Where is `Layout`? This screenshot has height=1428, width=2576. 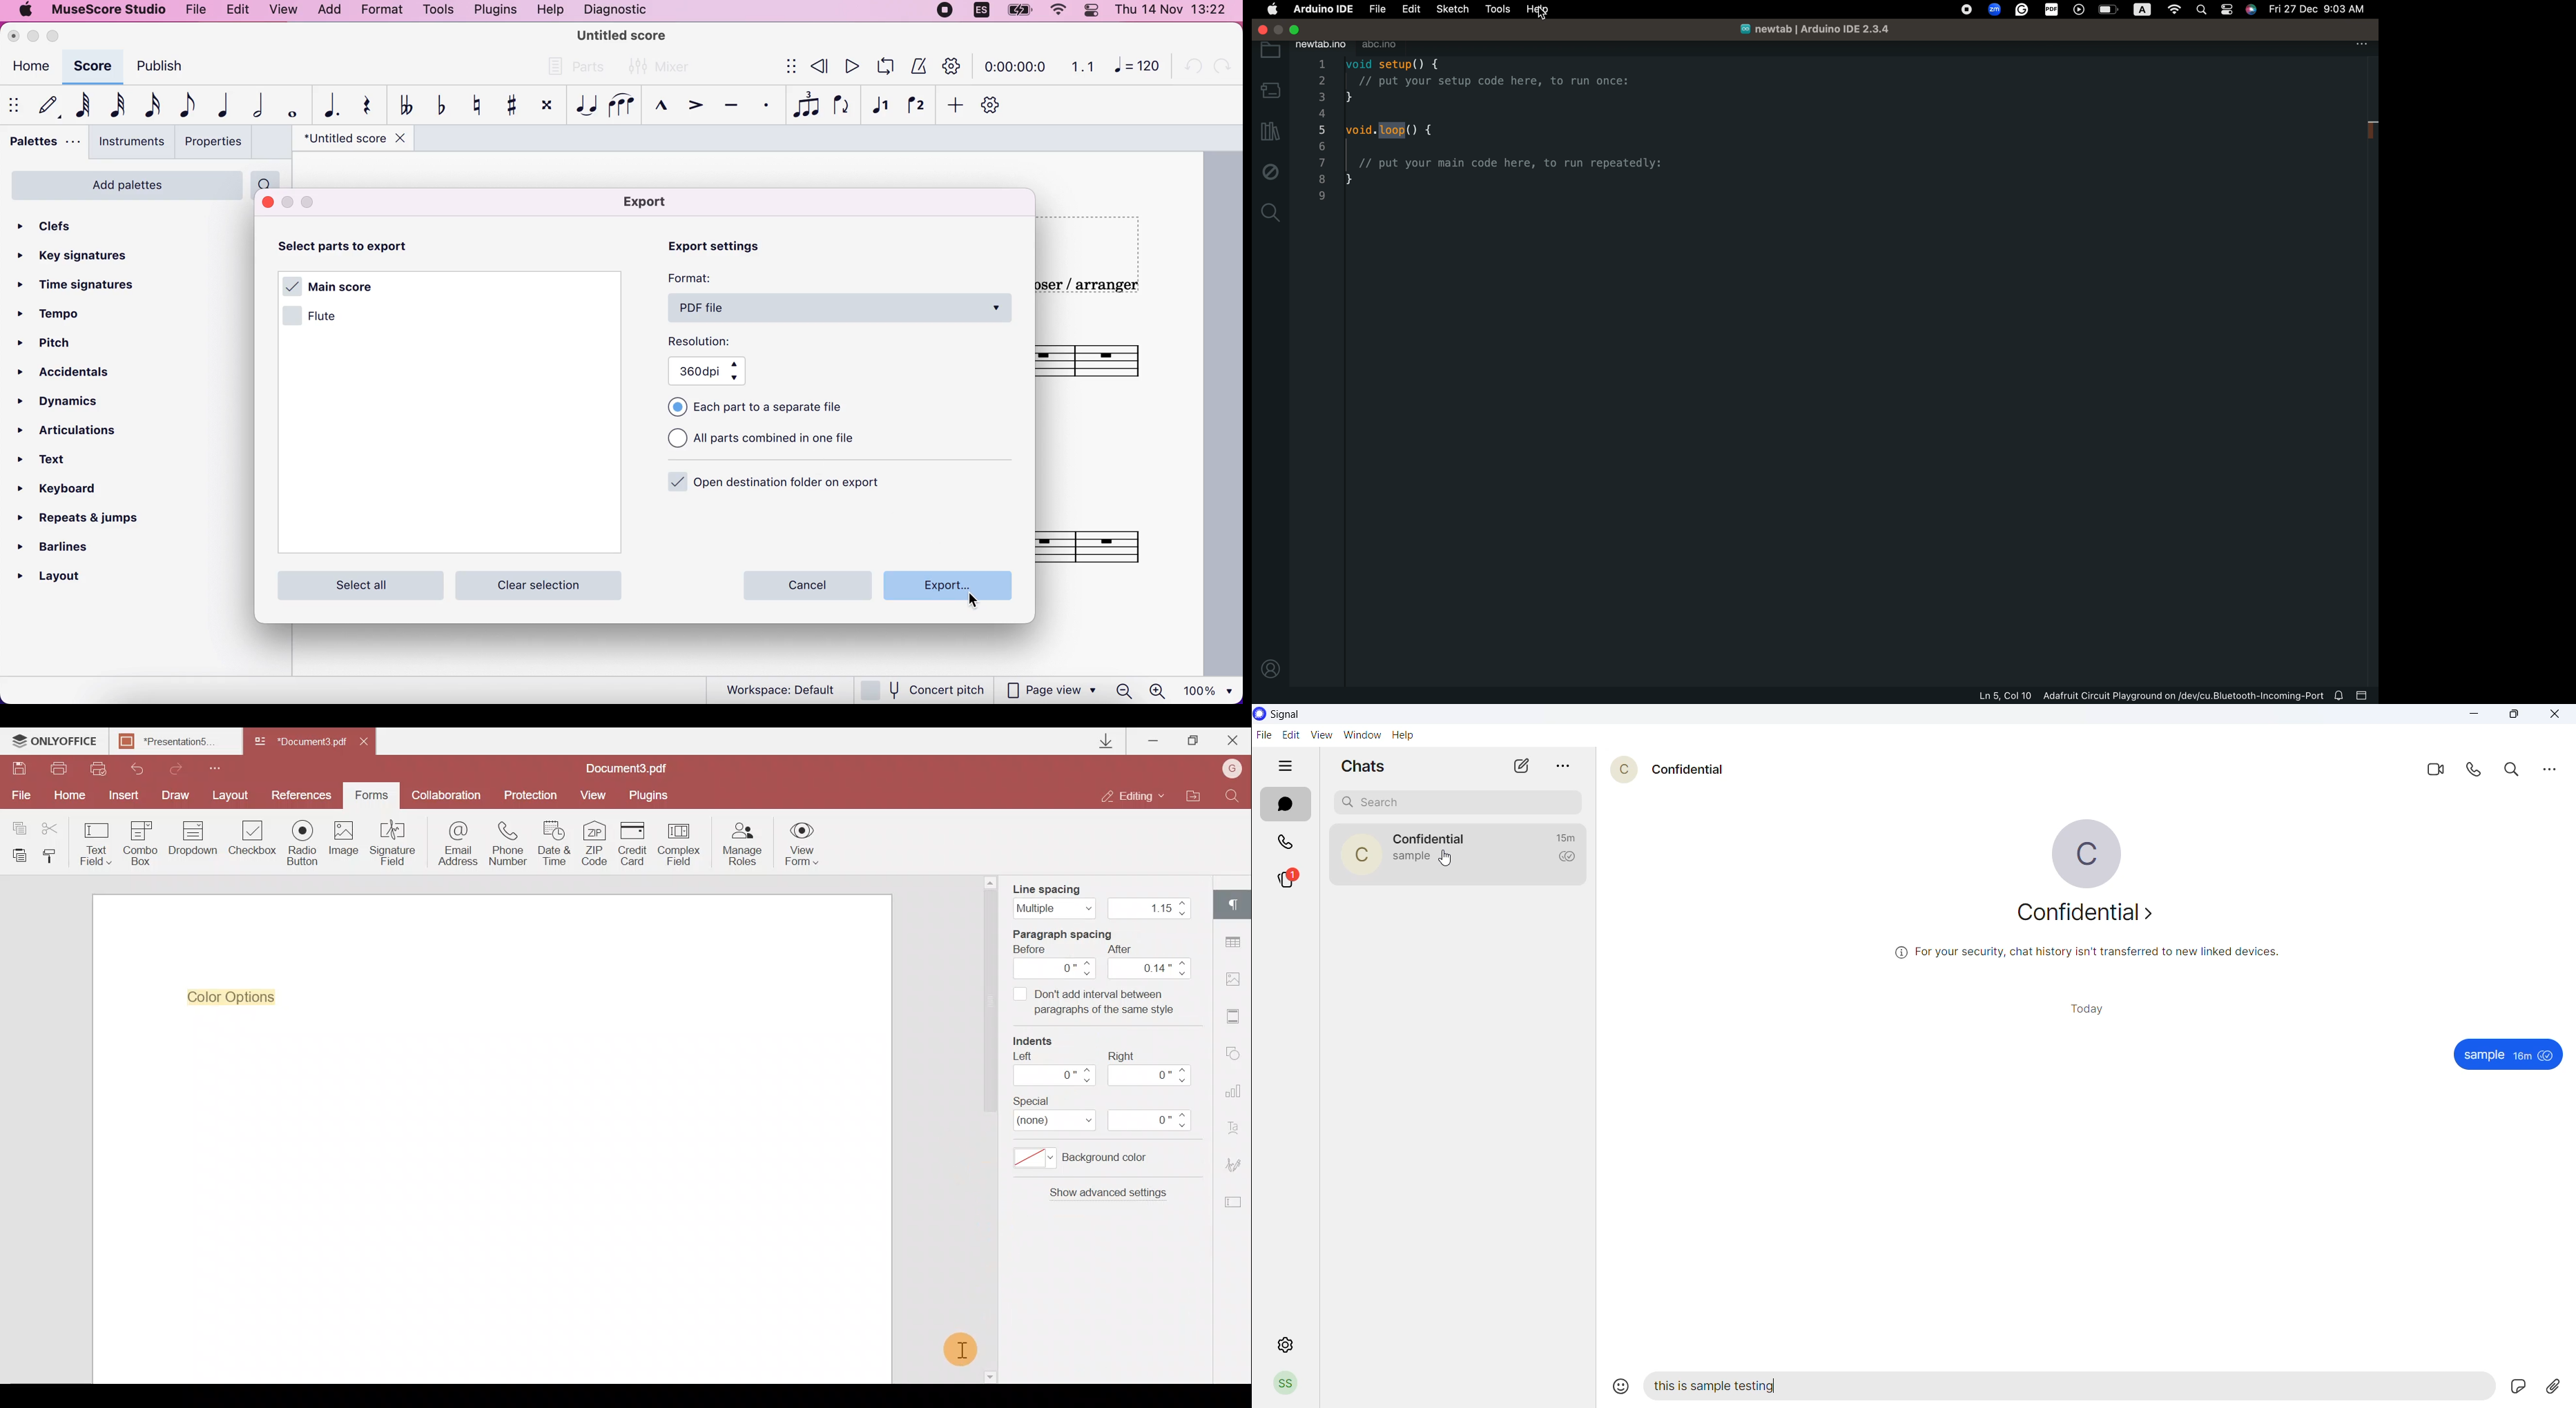
Layout is located at coordinates (234, 795).